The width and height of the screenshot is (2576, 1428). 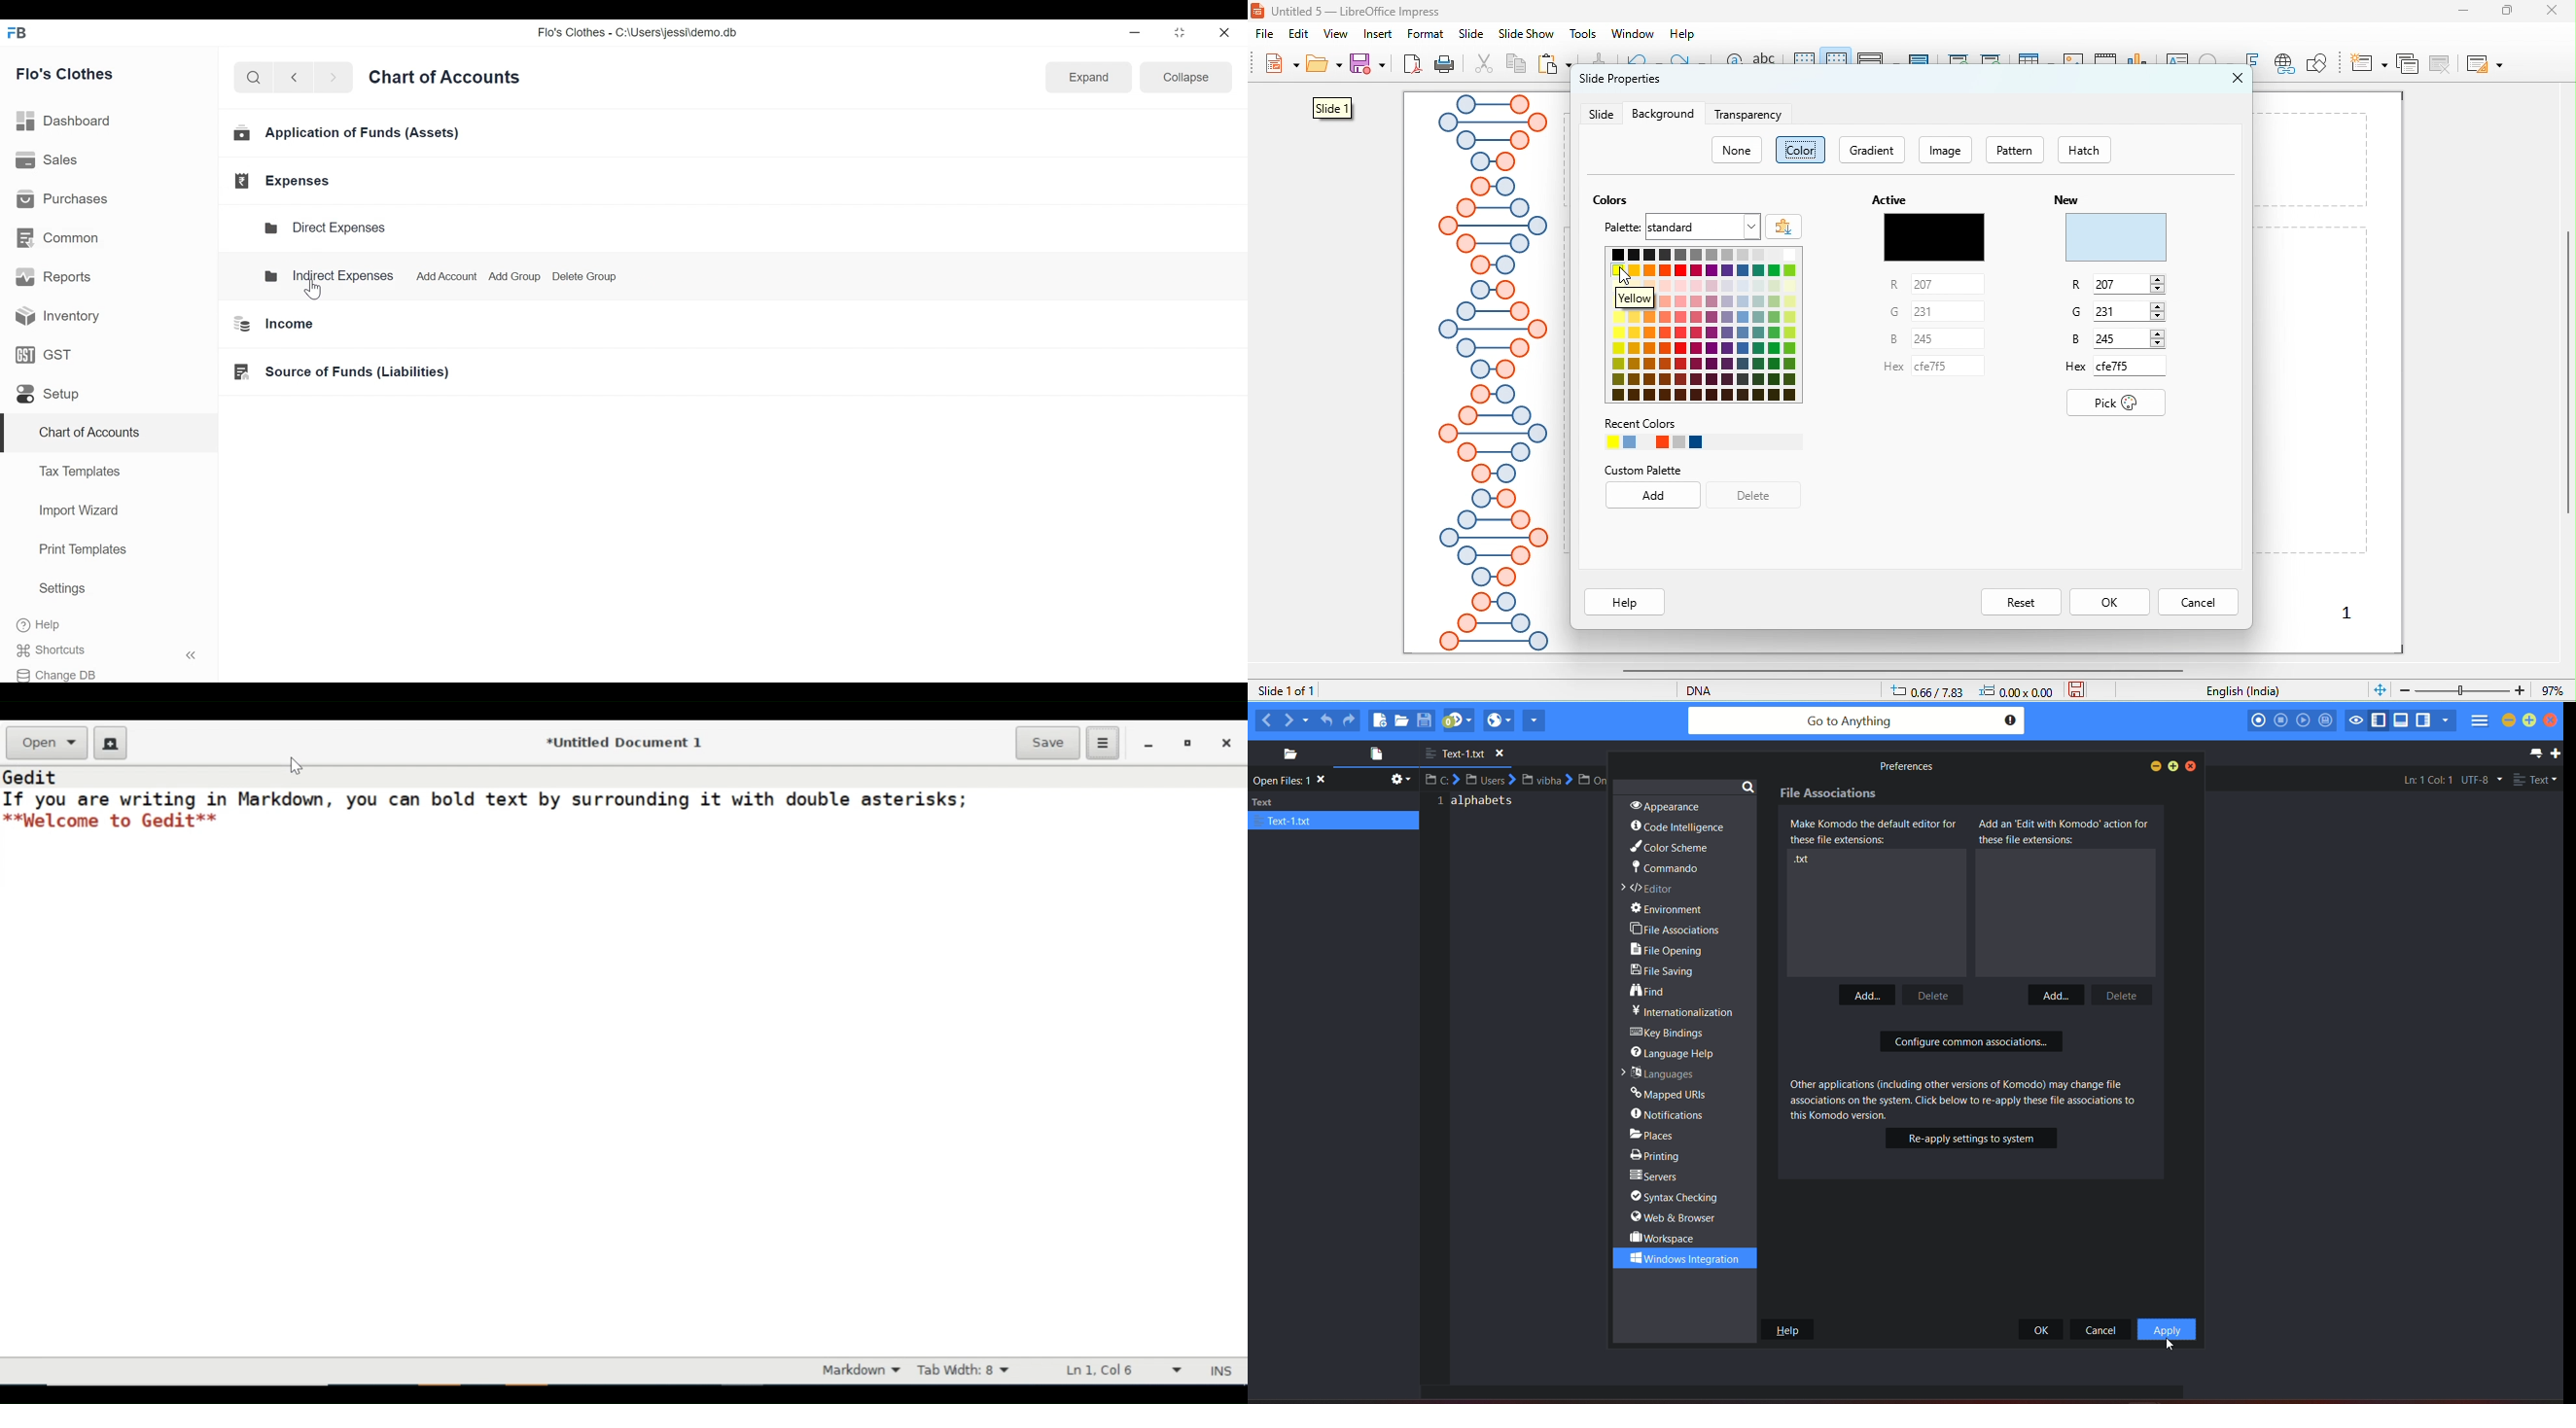 What do you see at coordinates (1933, 236) in the screenshot?
I see `black` at bounding box center [1933, 236].